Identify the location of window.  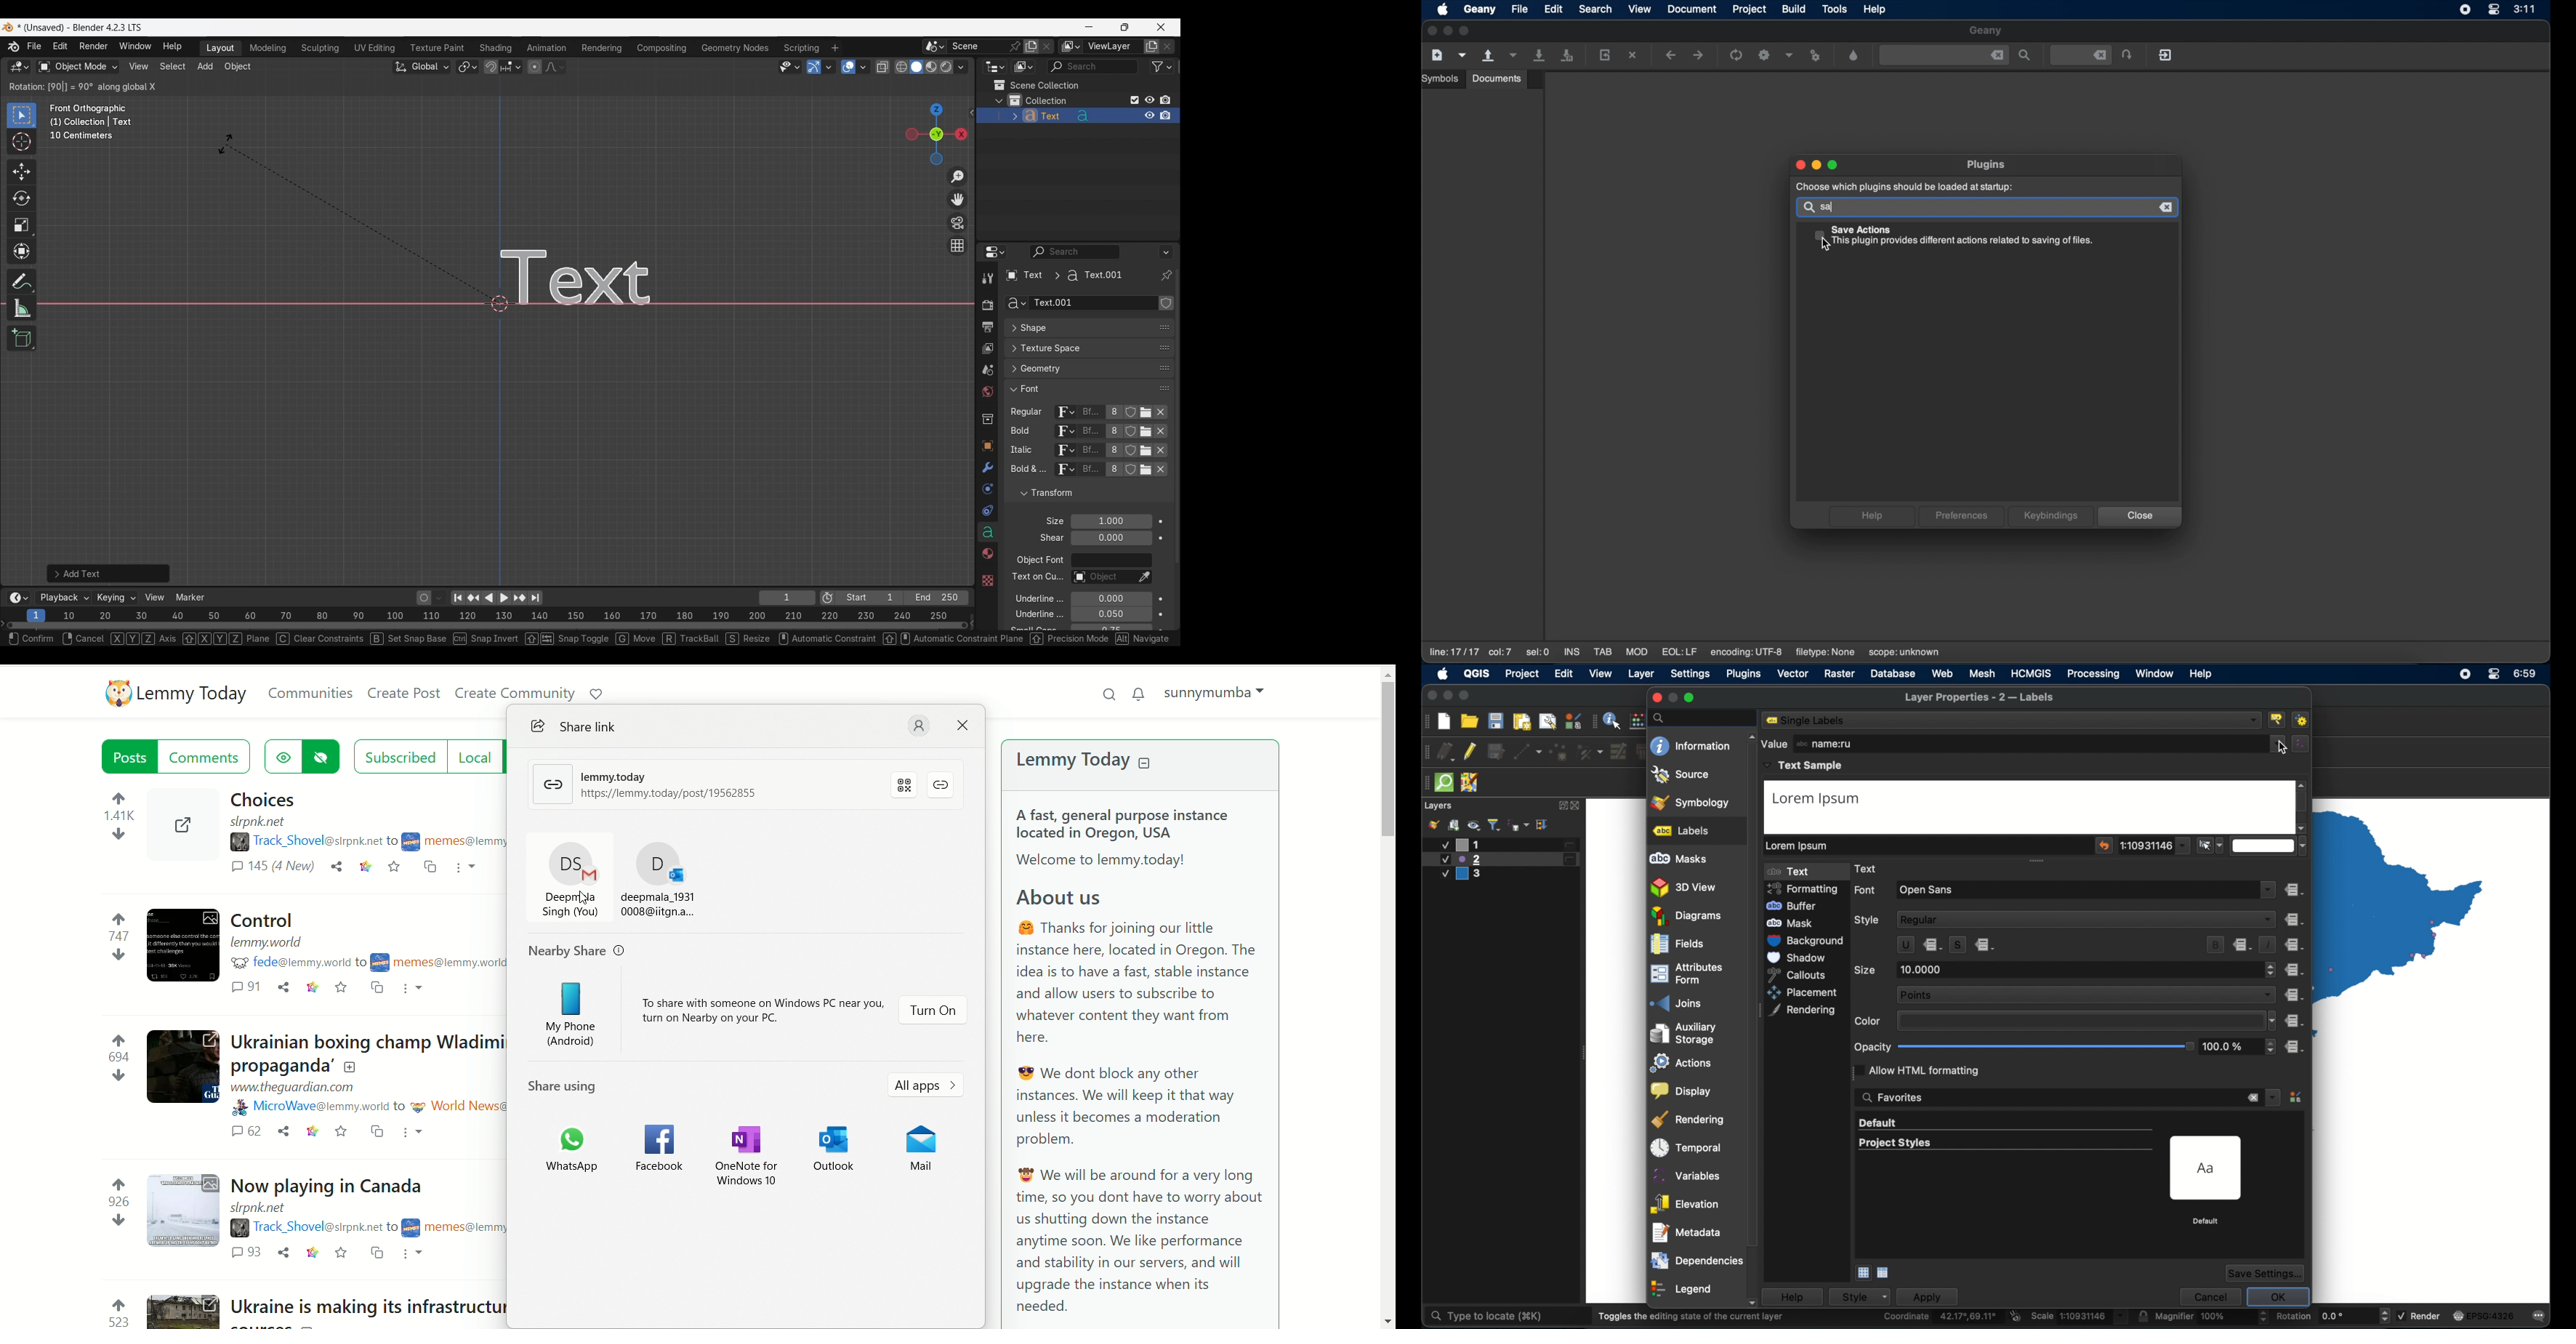
(2155, 674).